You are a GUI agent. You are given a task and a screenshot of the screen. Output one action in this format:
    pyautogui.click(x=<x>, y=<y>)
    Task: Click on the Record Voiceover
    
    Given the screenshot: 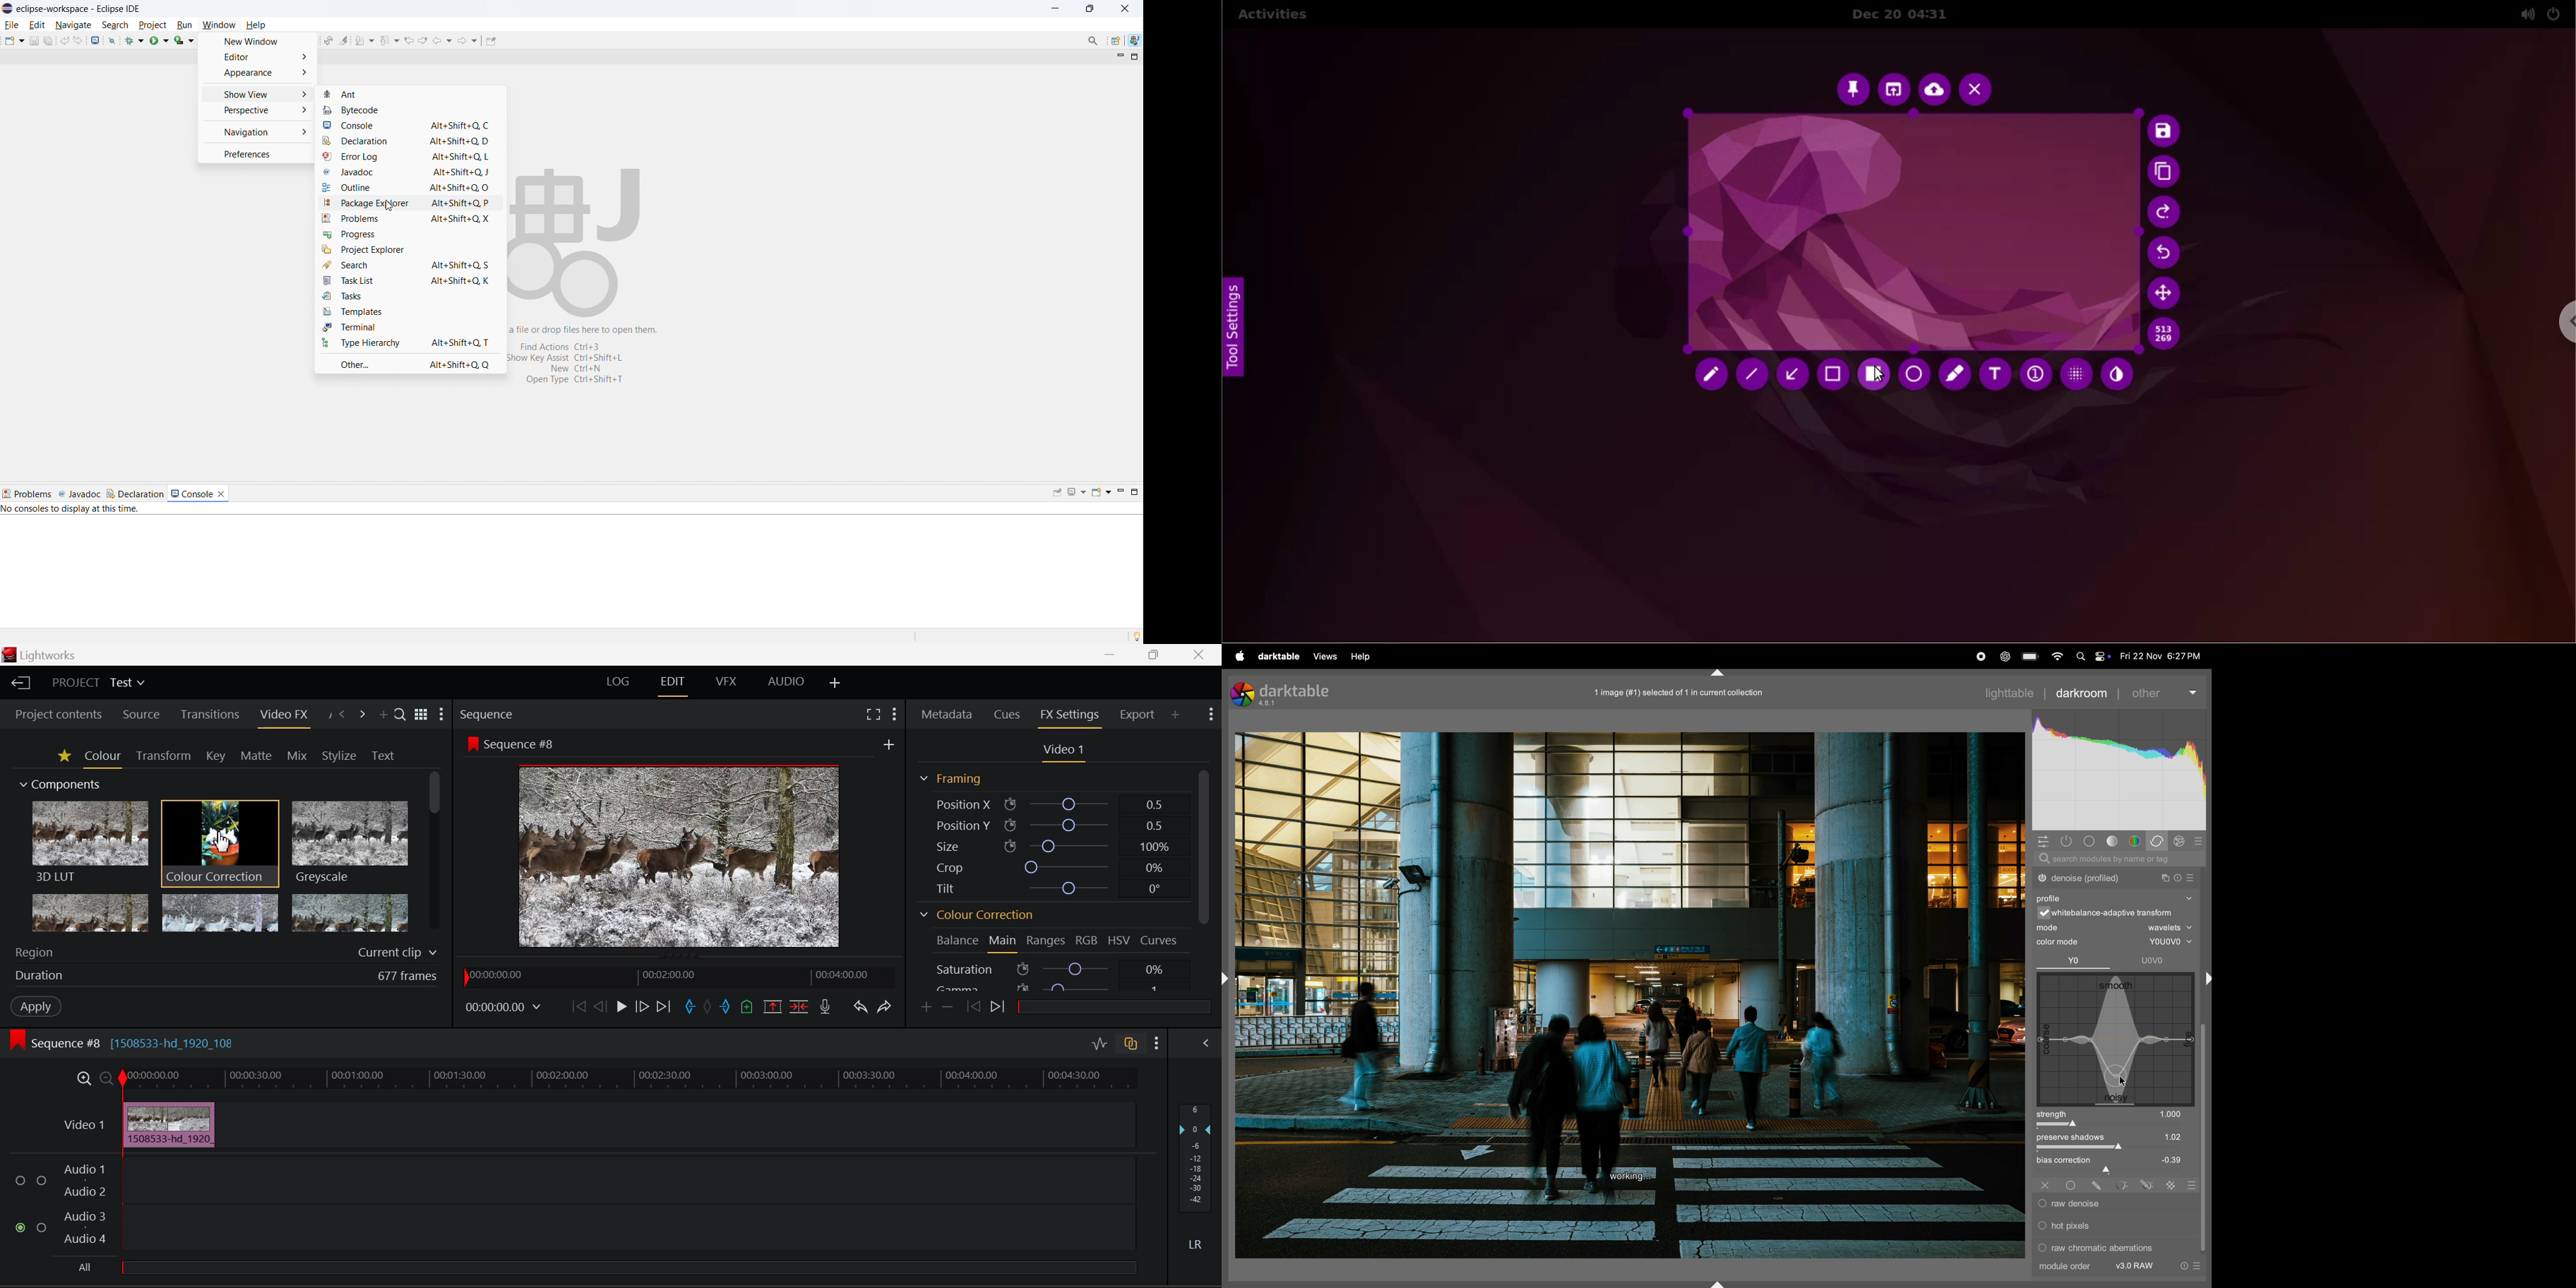 What is the action you would take?
    pyautogui.click(x=826, y=1007)
    